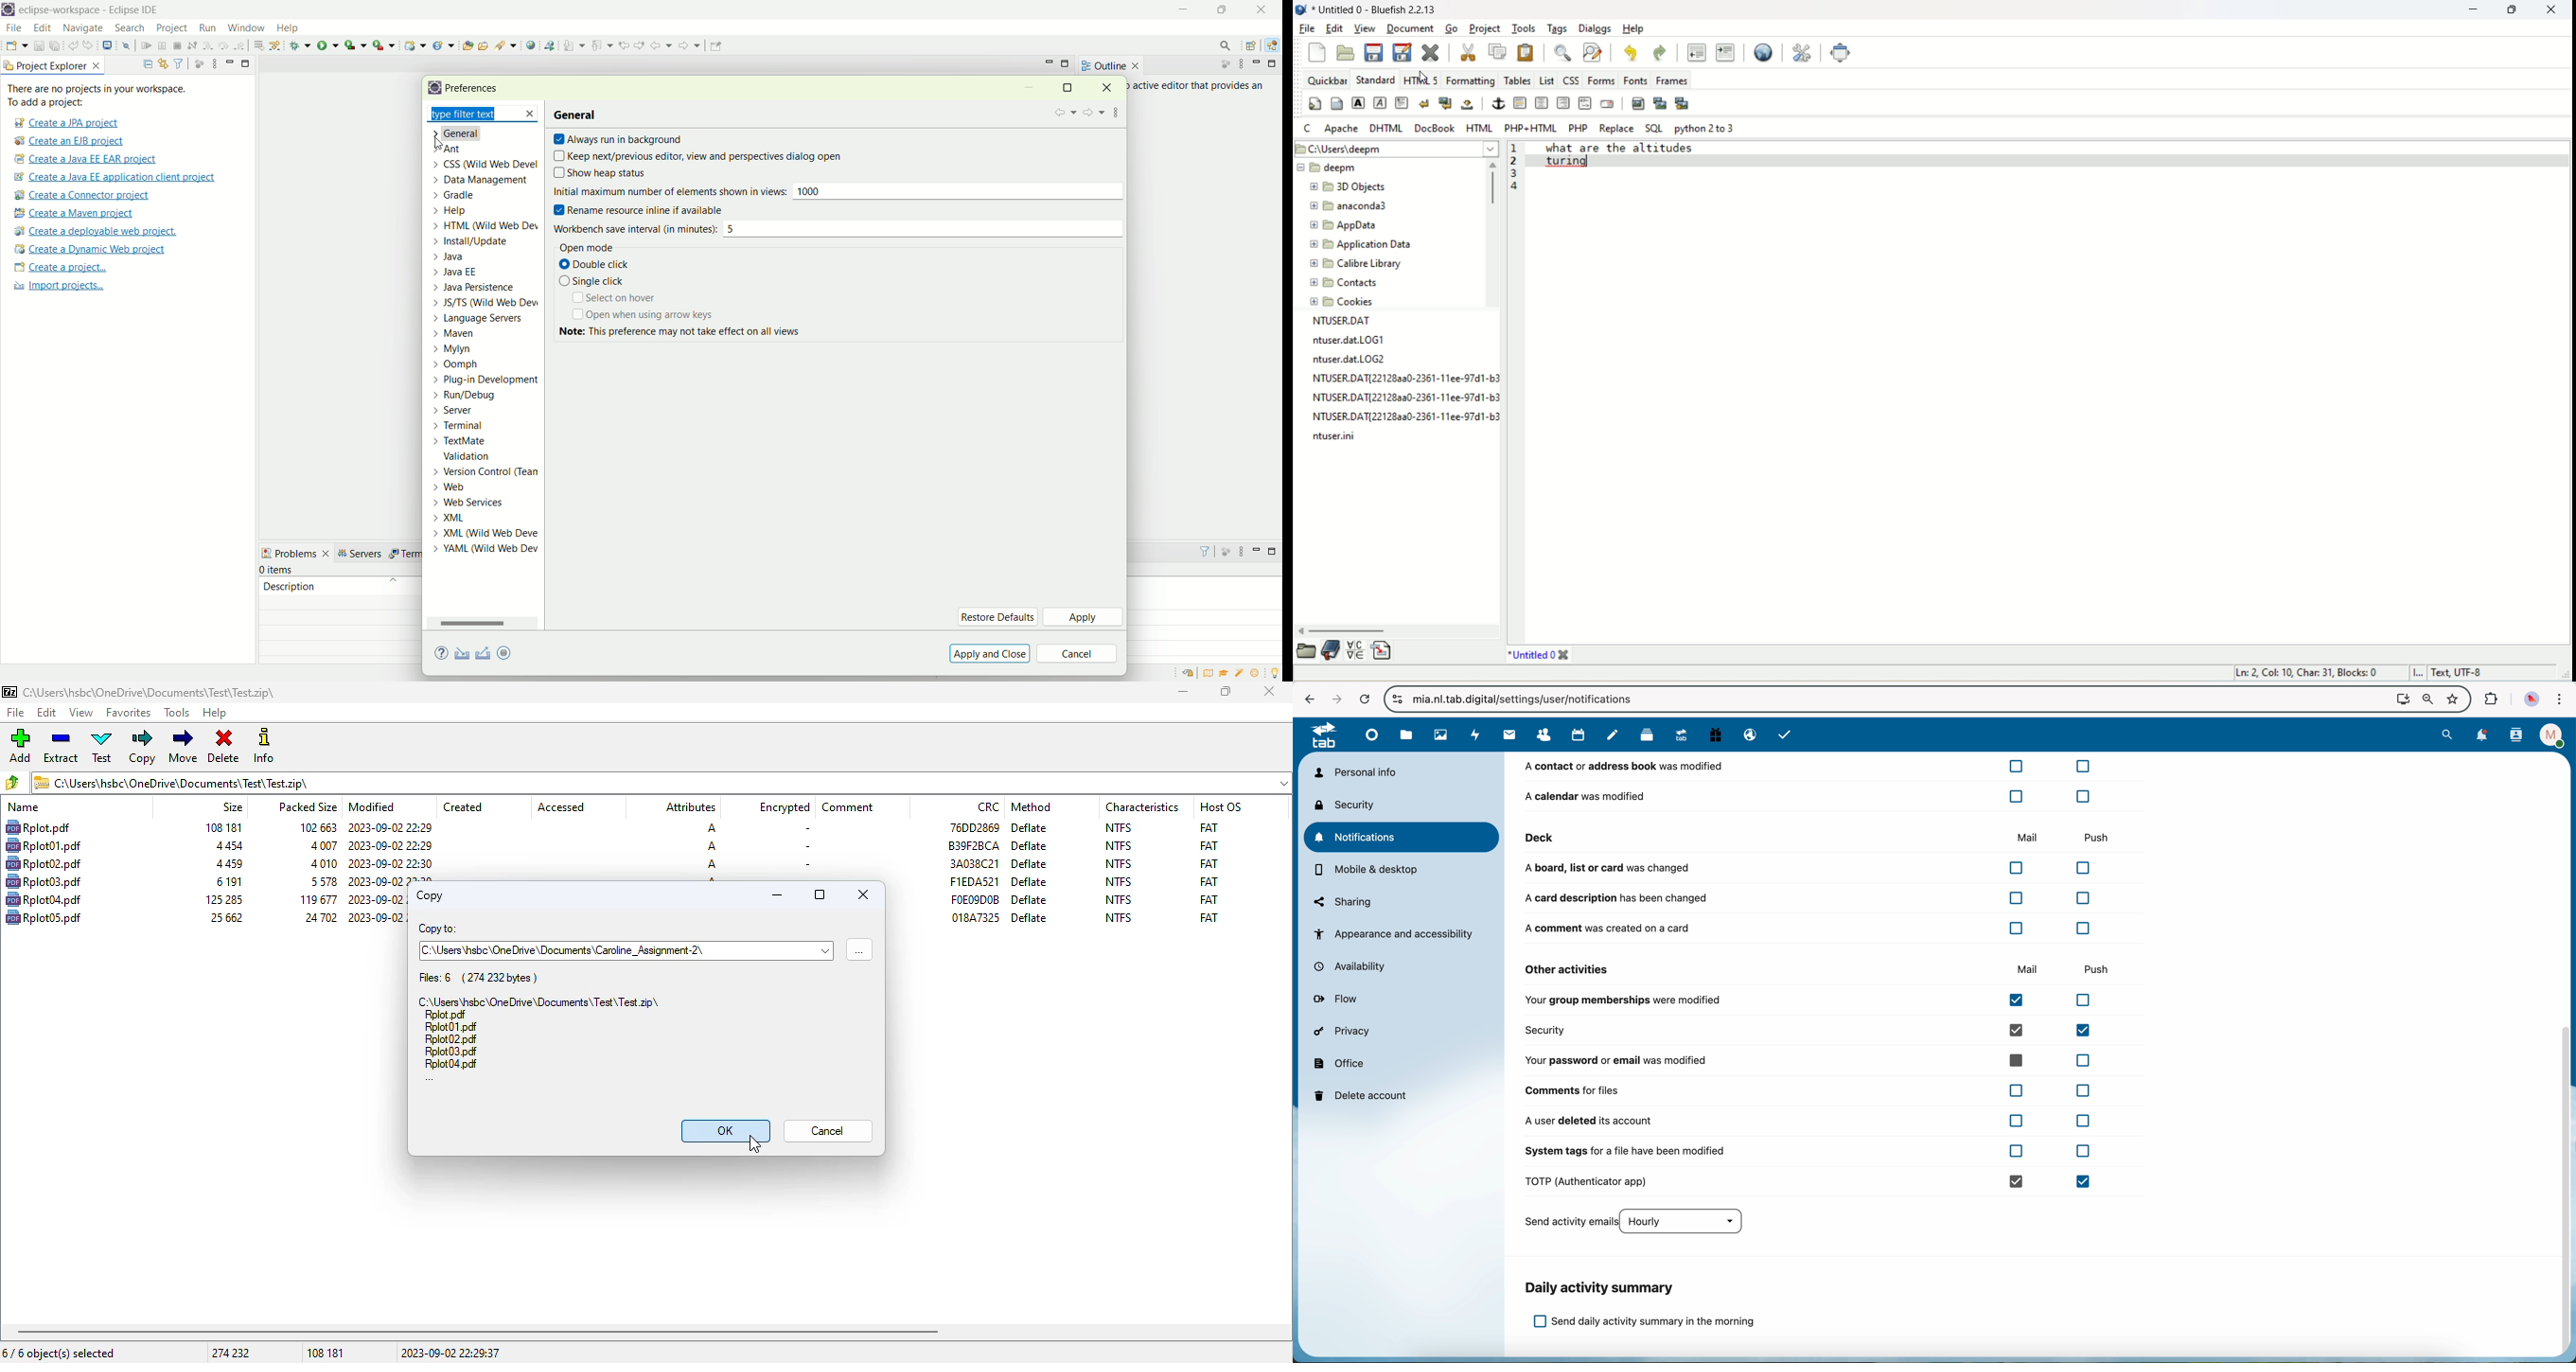 The image size is (2576, 1372). What do you see at coordinates (355, 45) in the screenshot?
I see `coverage` at bounding box center [355, 45].